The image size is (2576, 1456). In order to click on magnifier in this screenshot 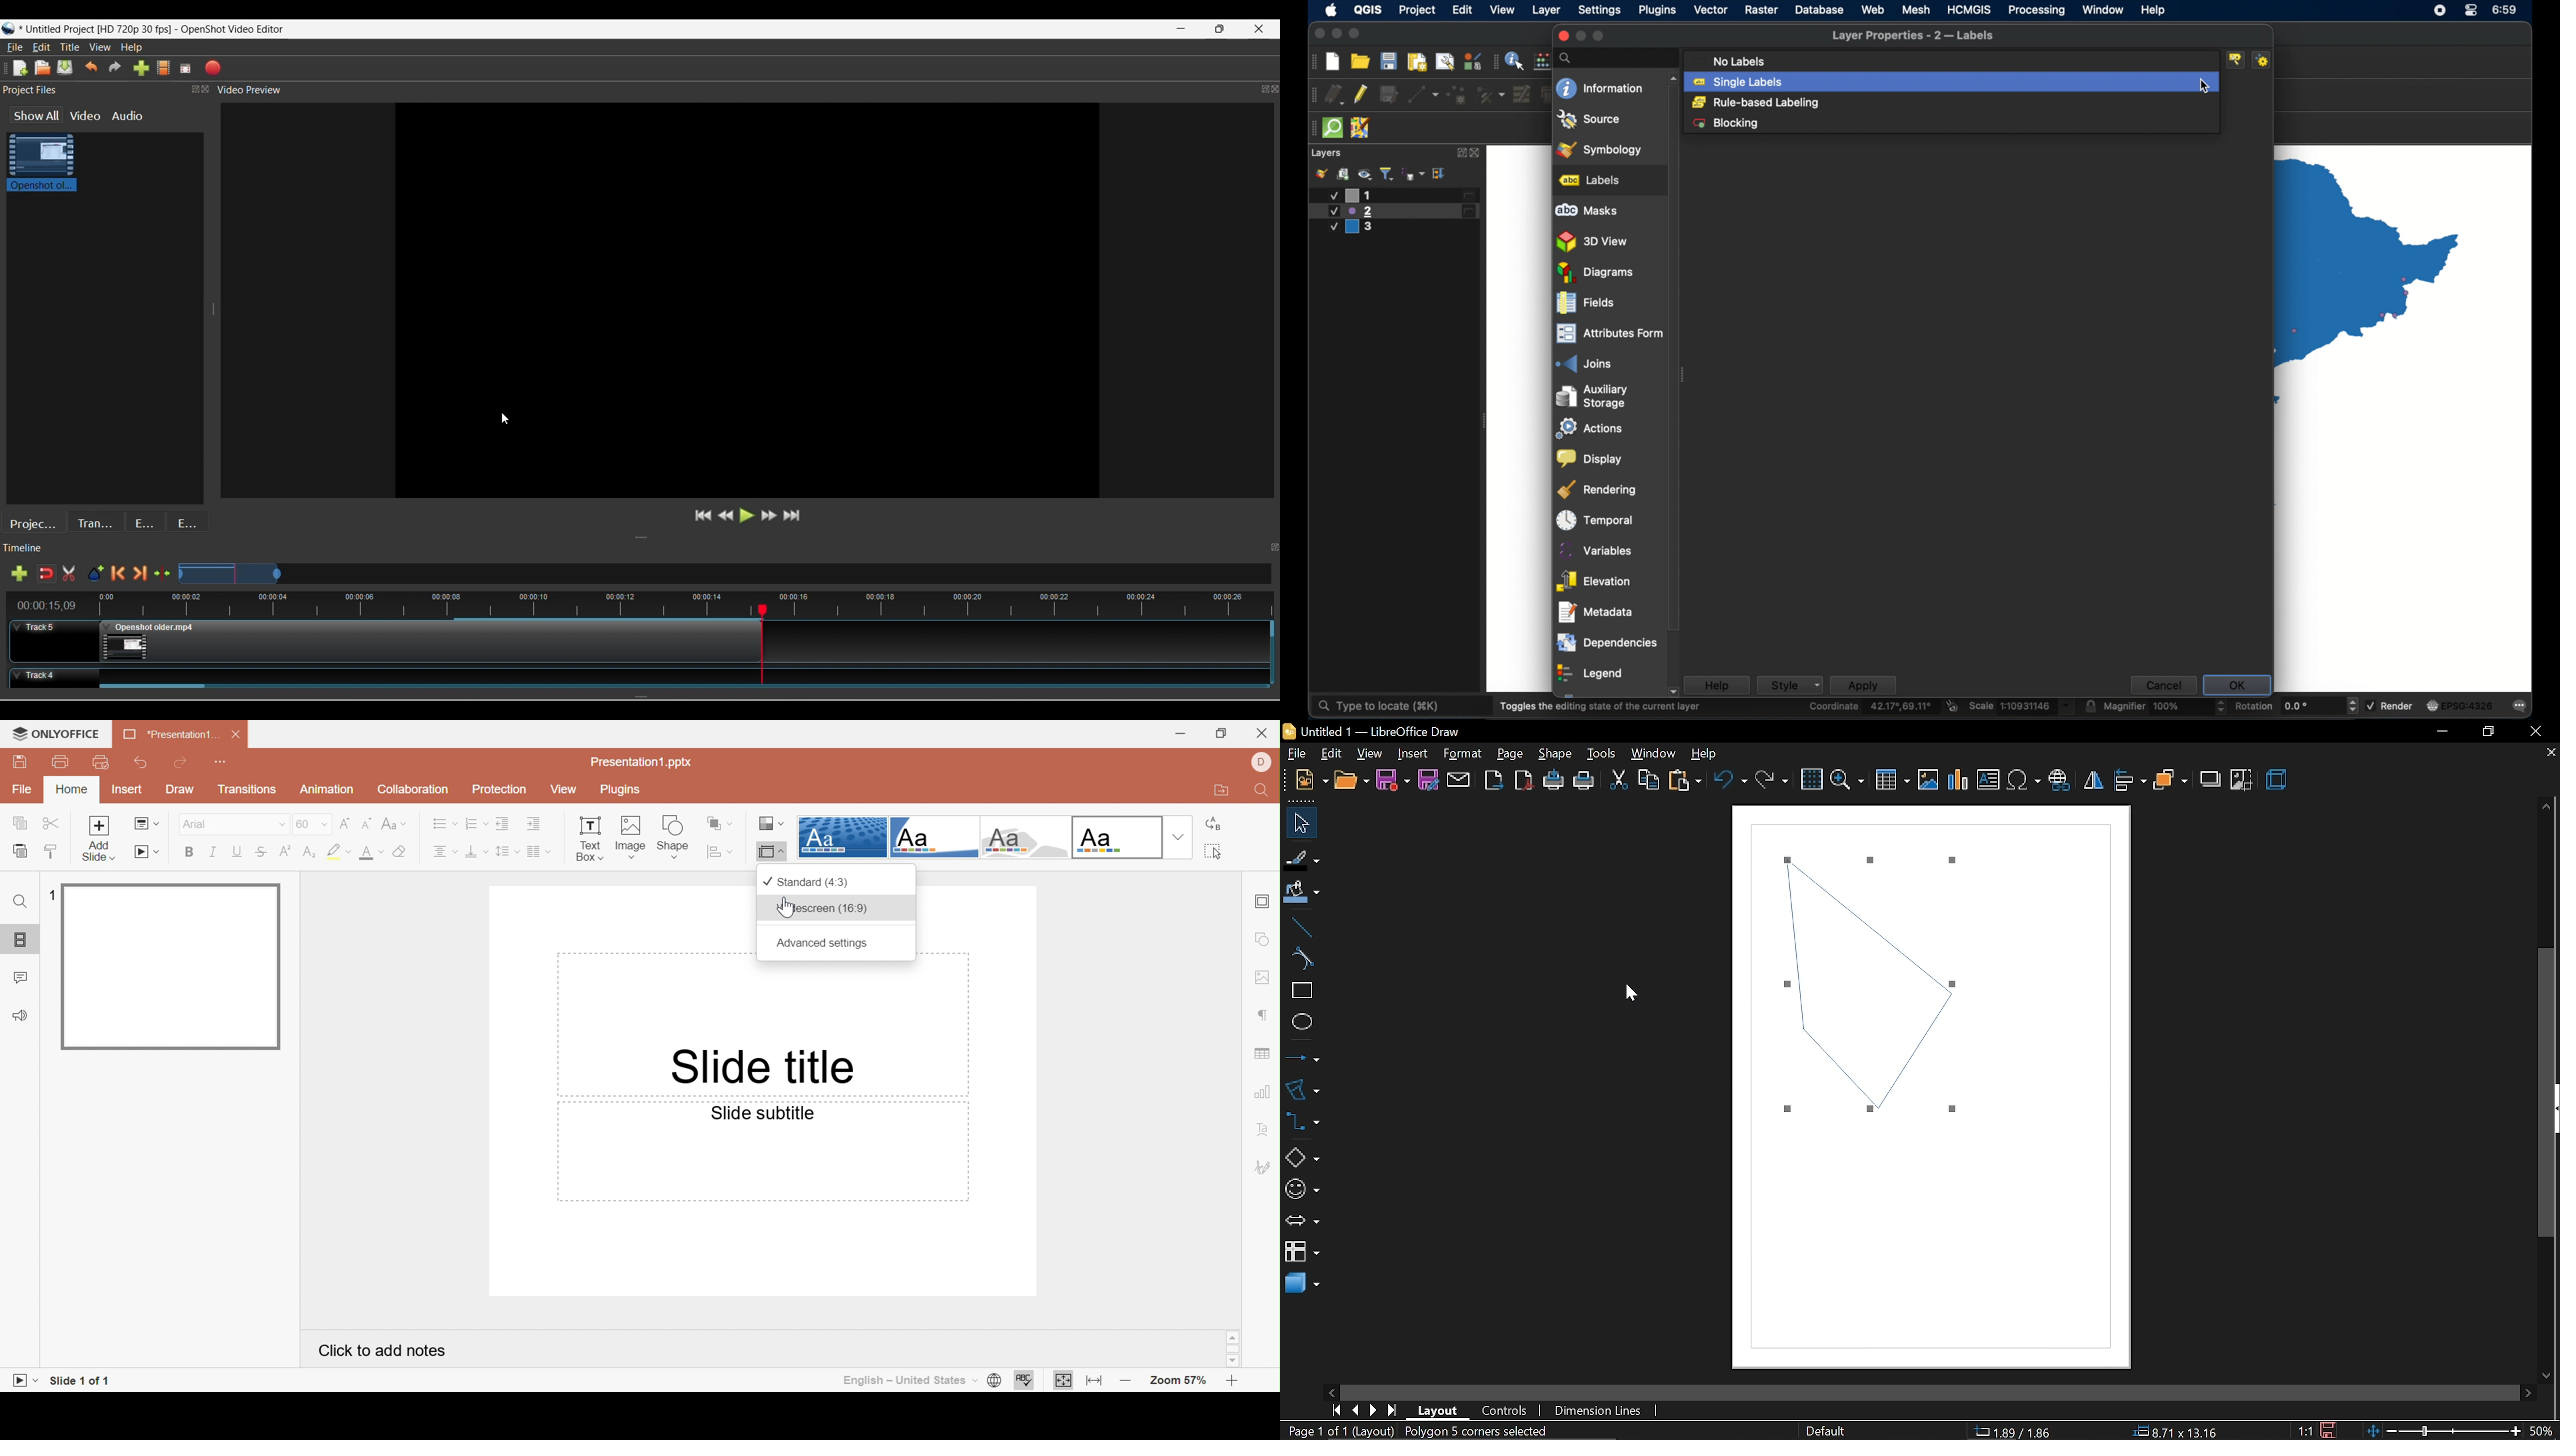, I will do `click(2165, 706)`.